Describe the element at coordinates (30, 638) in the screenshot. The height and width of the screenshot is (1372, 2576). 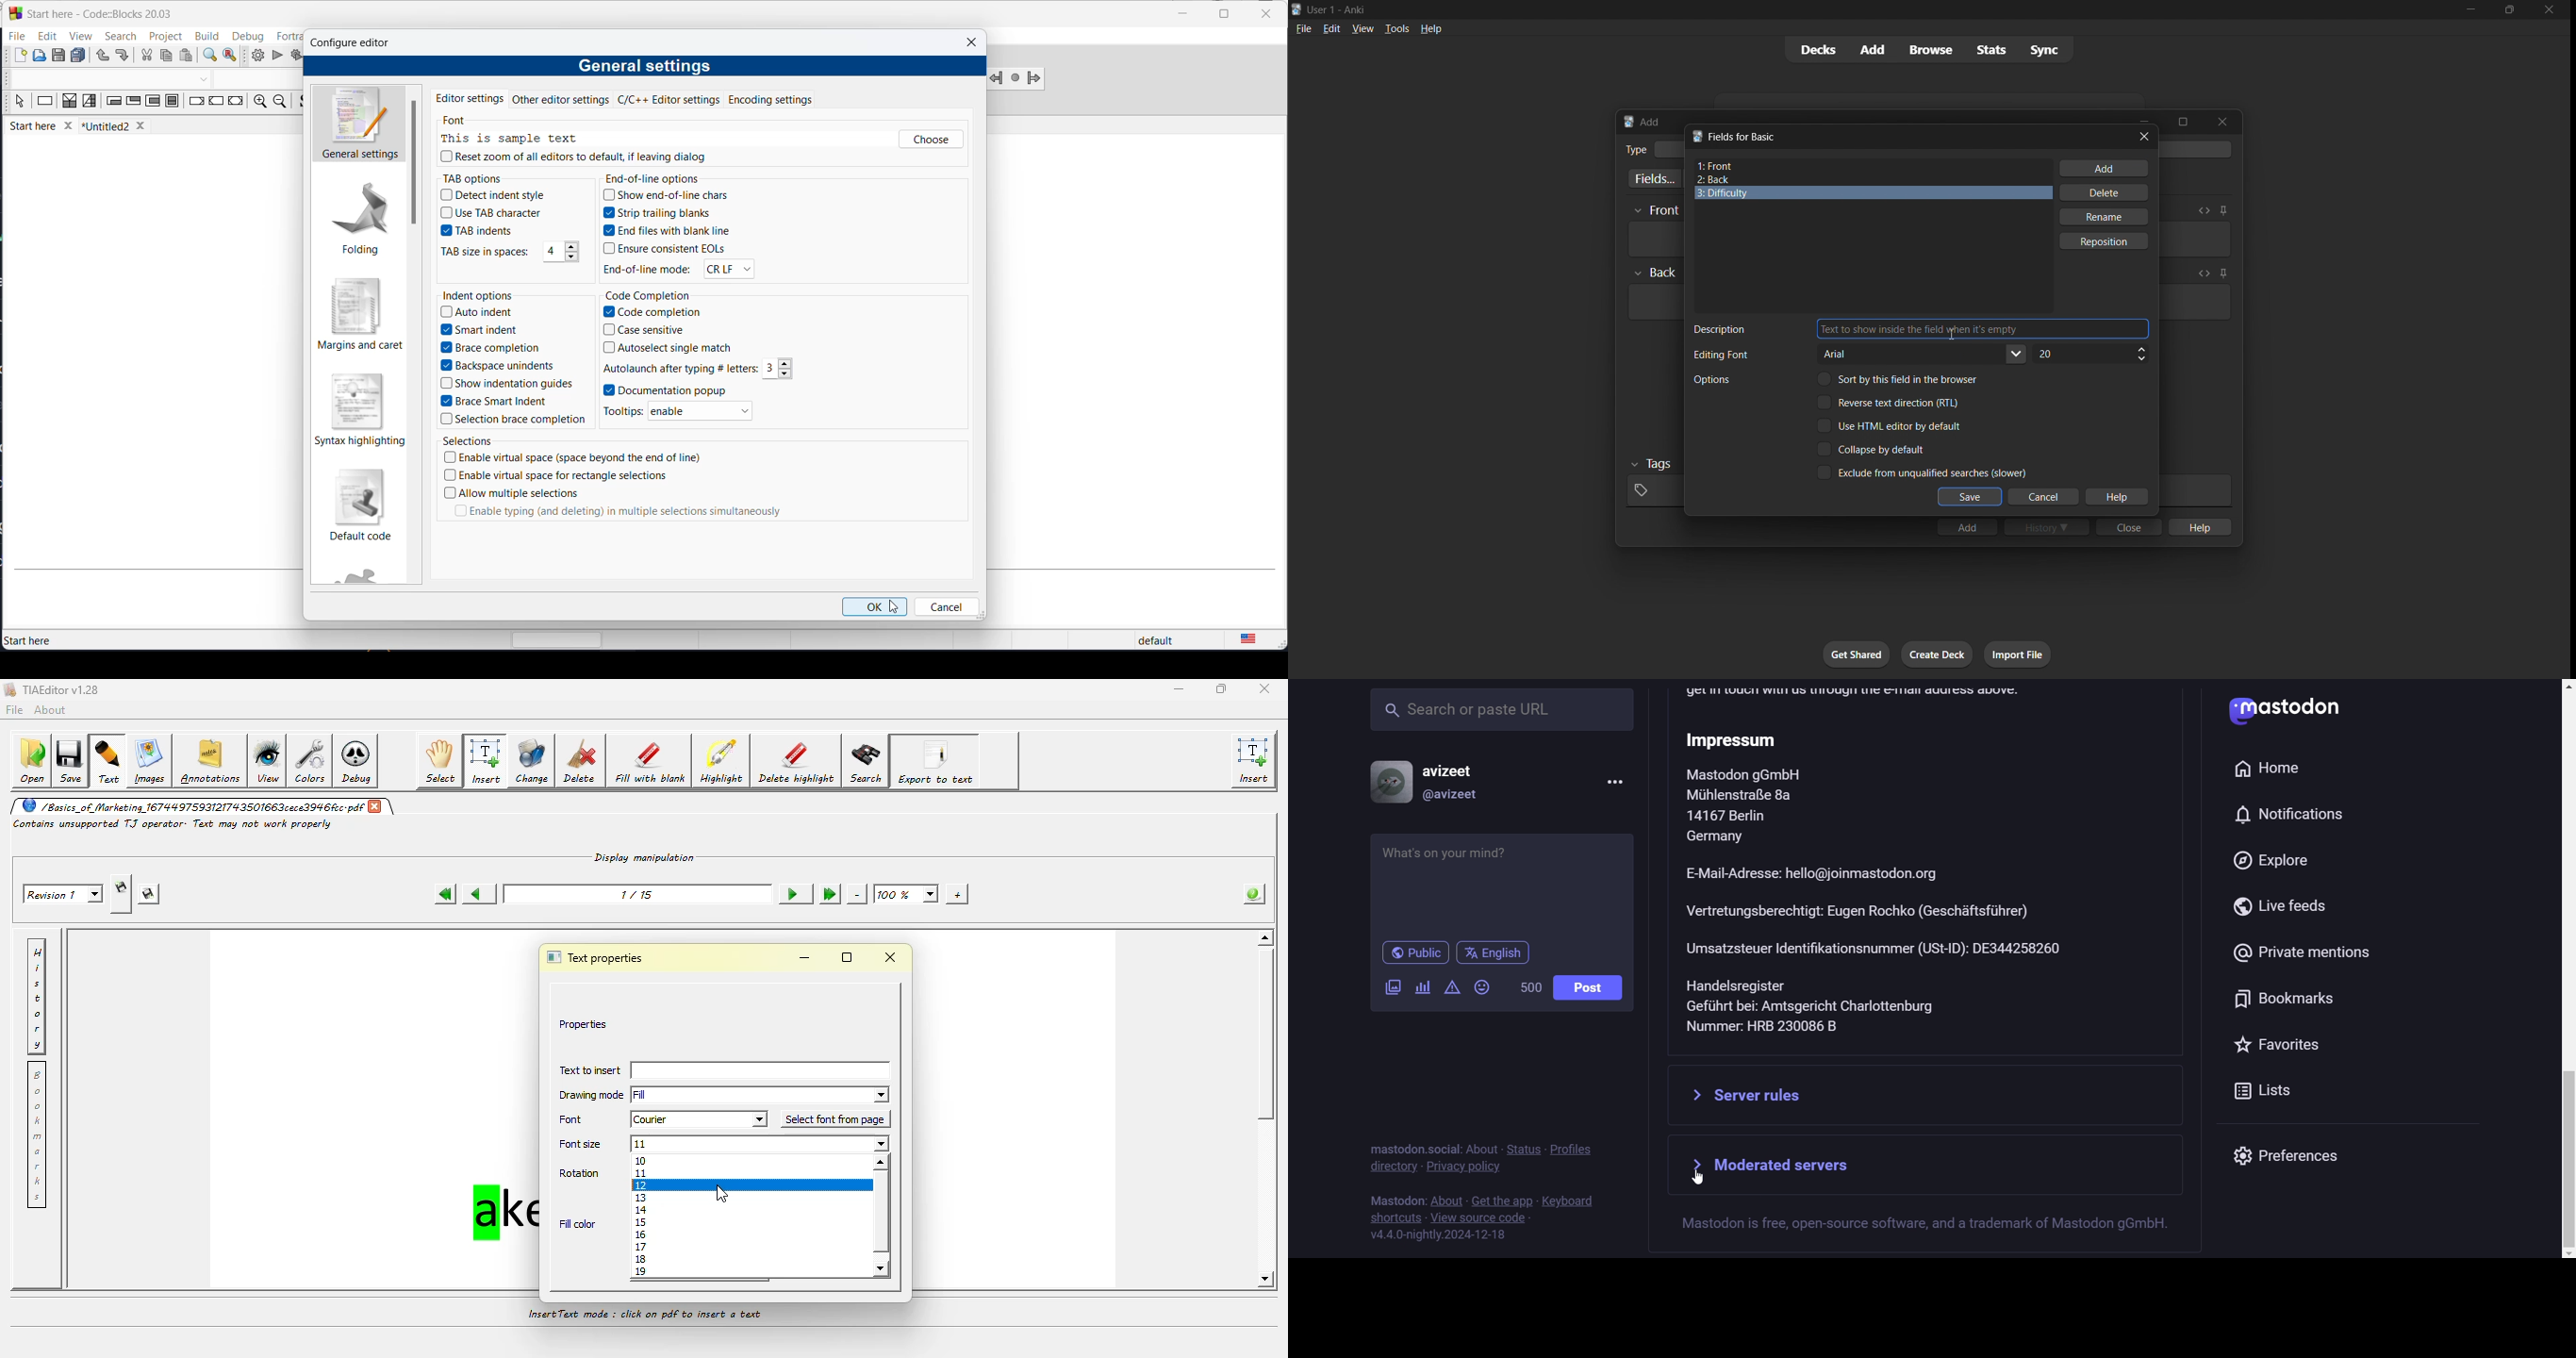
I see `start here` at that location.